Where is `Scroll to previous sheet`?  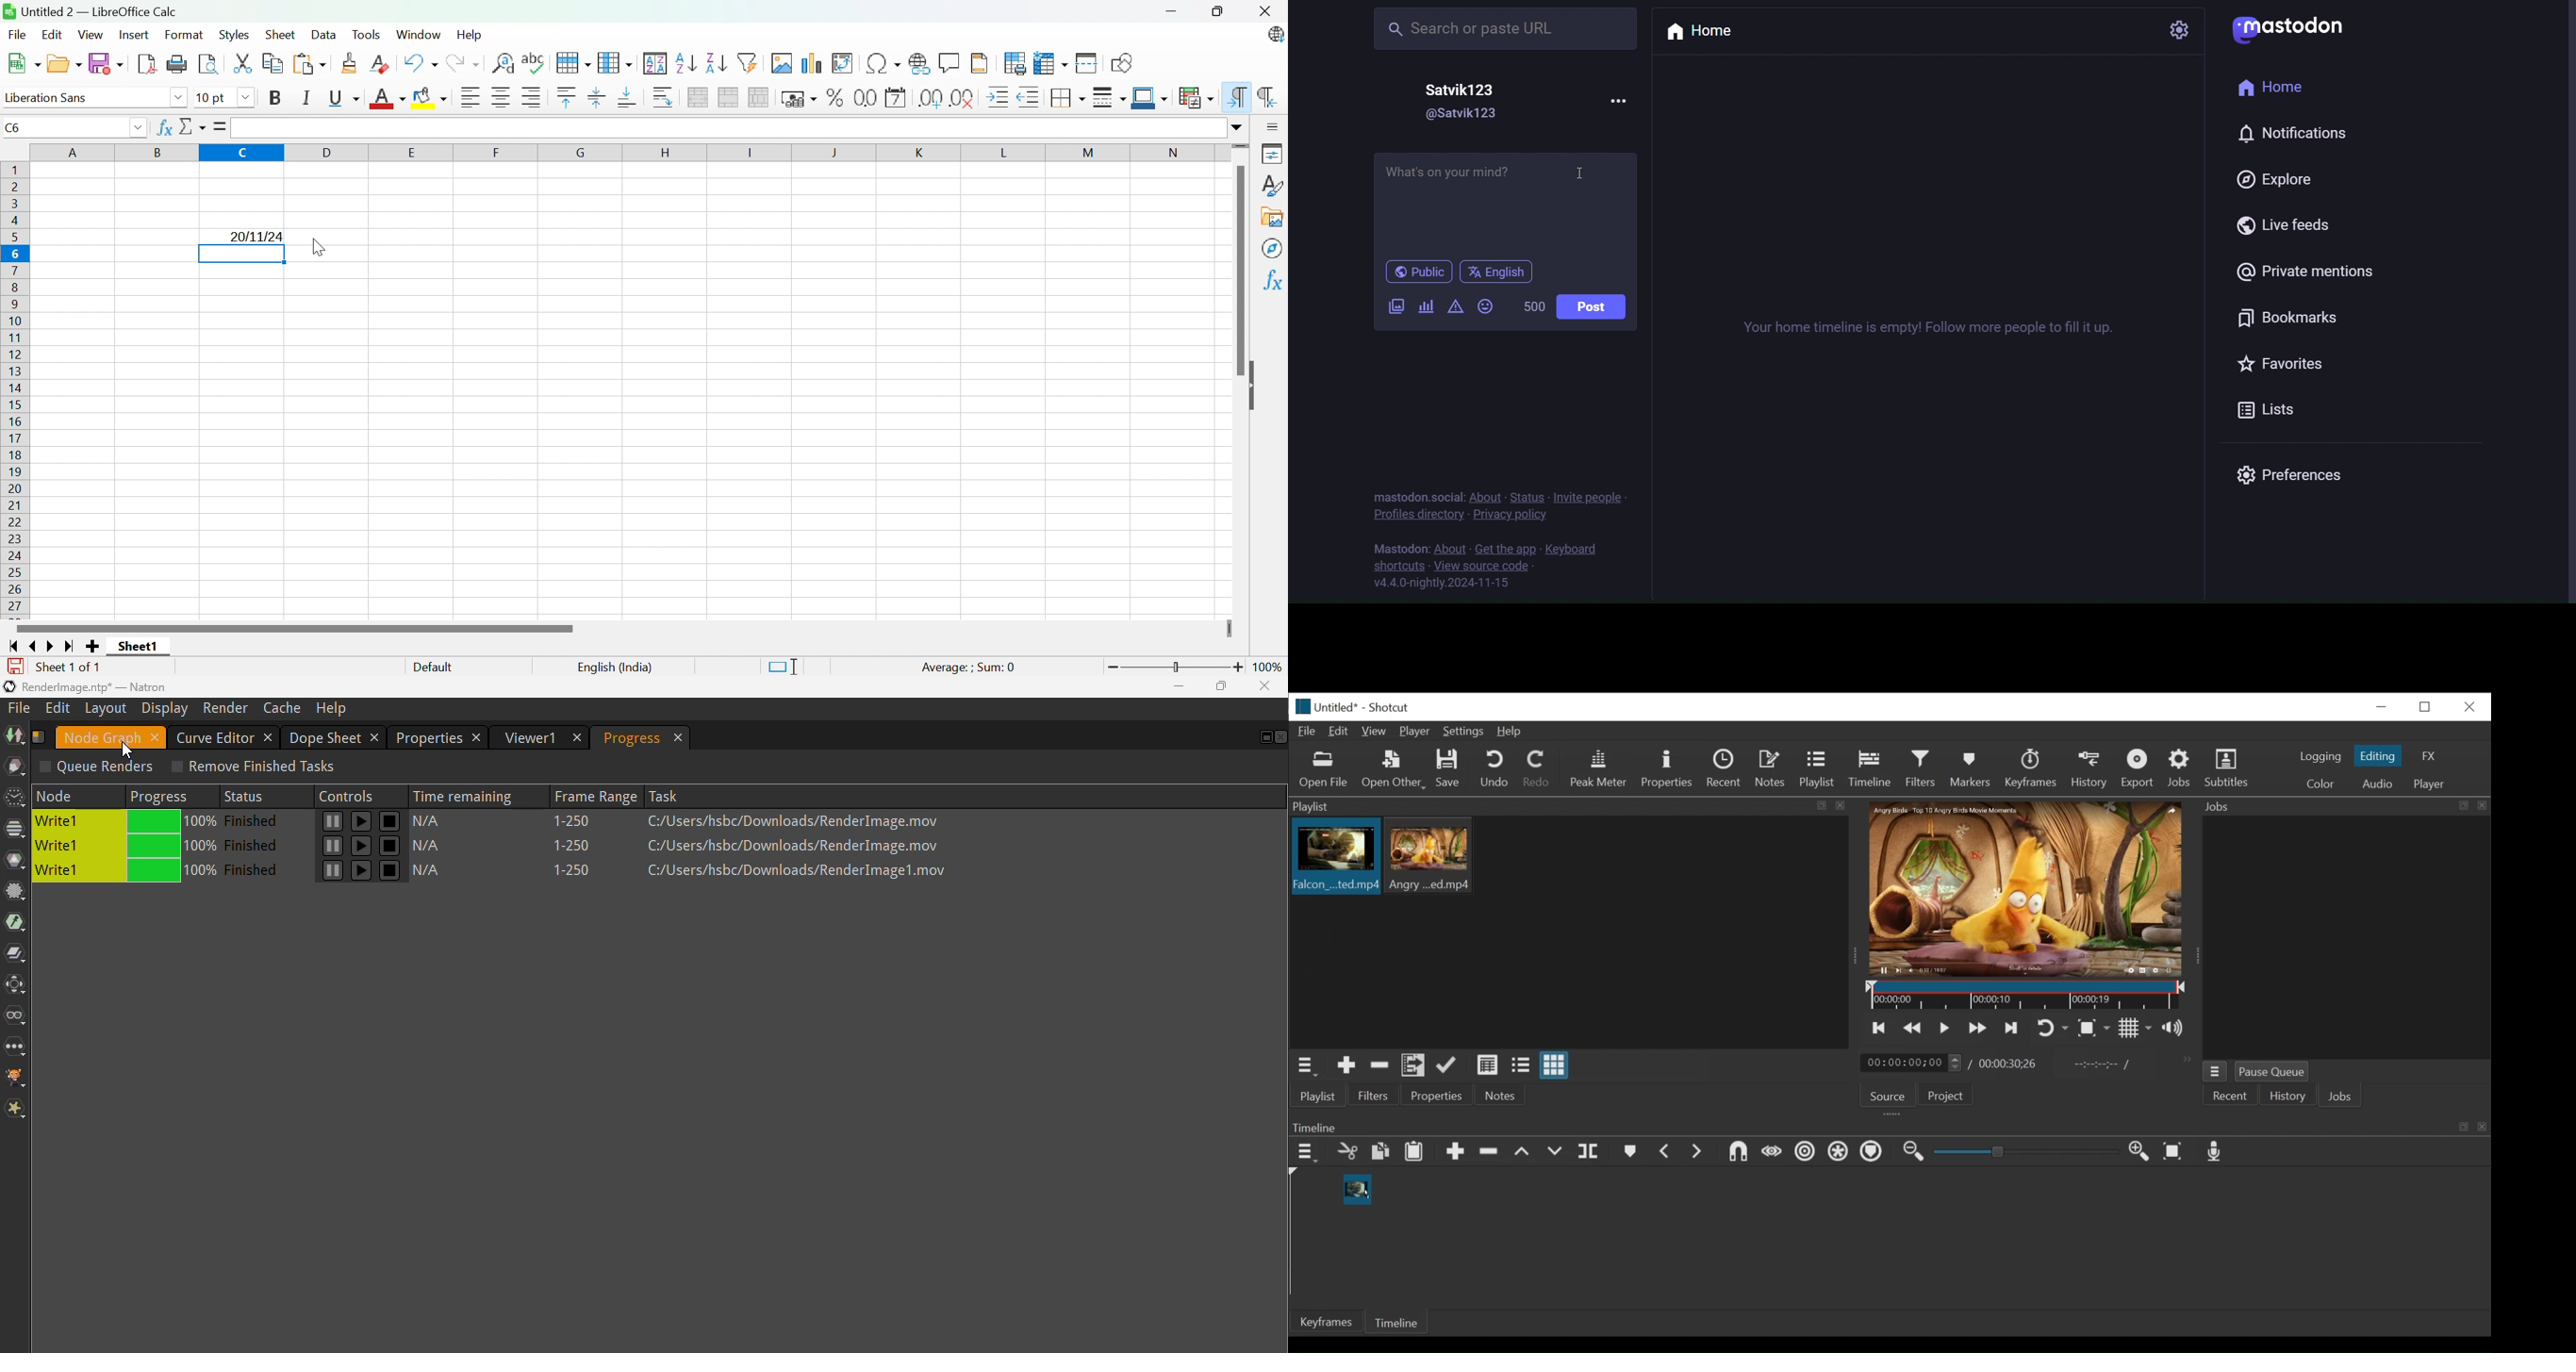 Scroll to previous sheet is located at coordinates (35, 647).